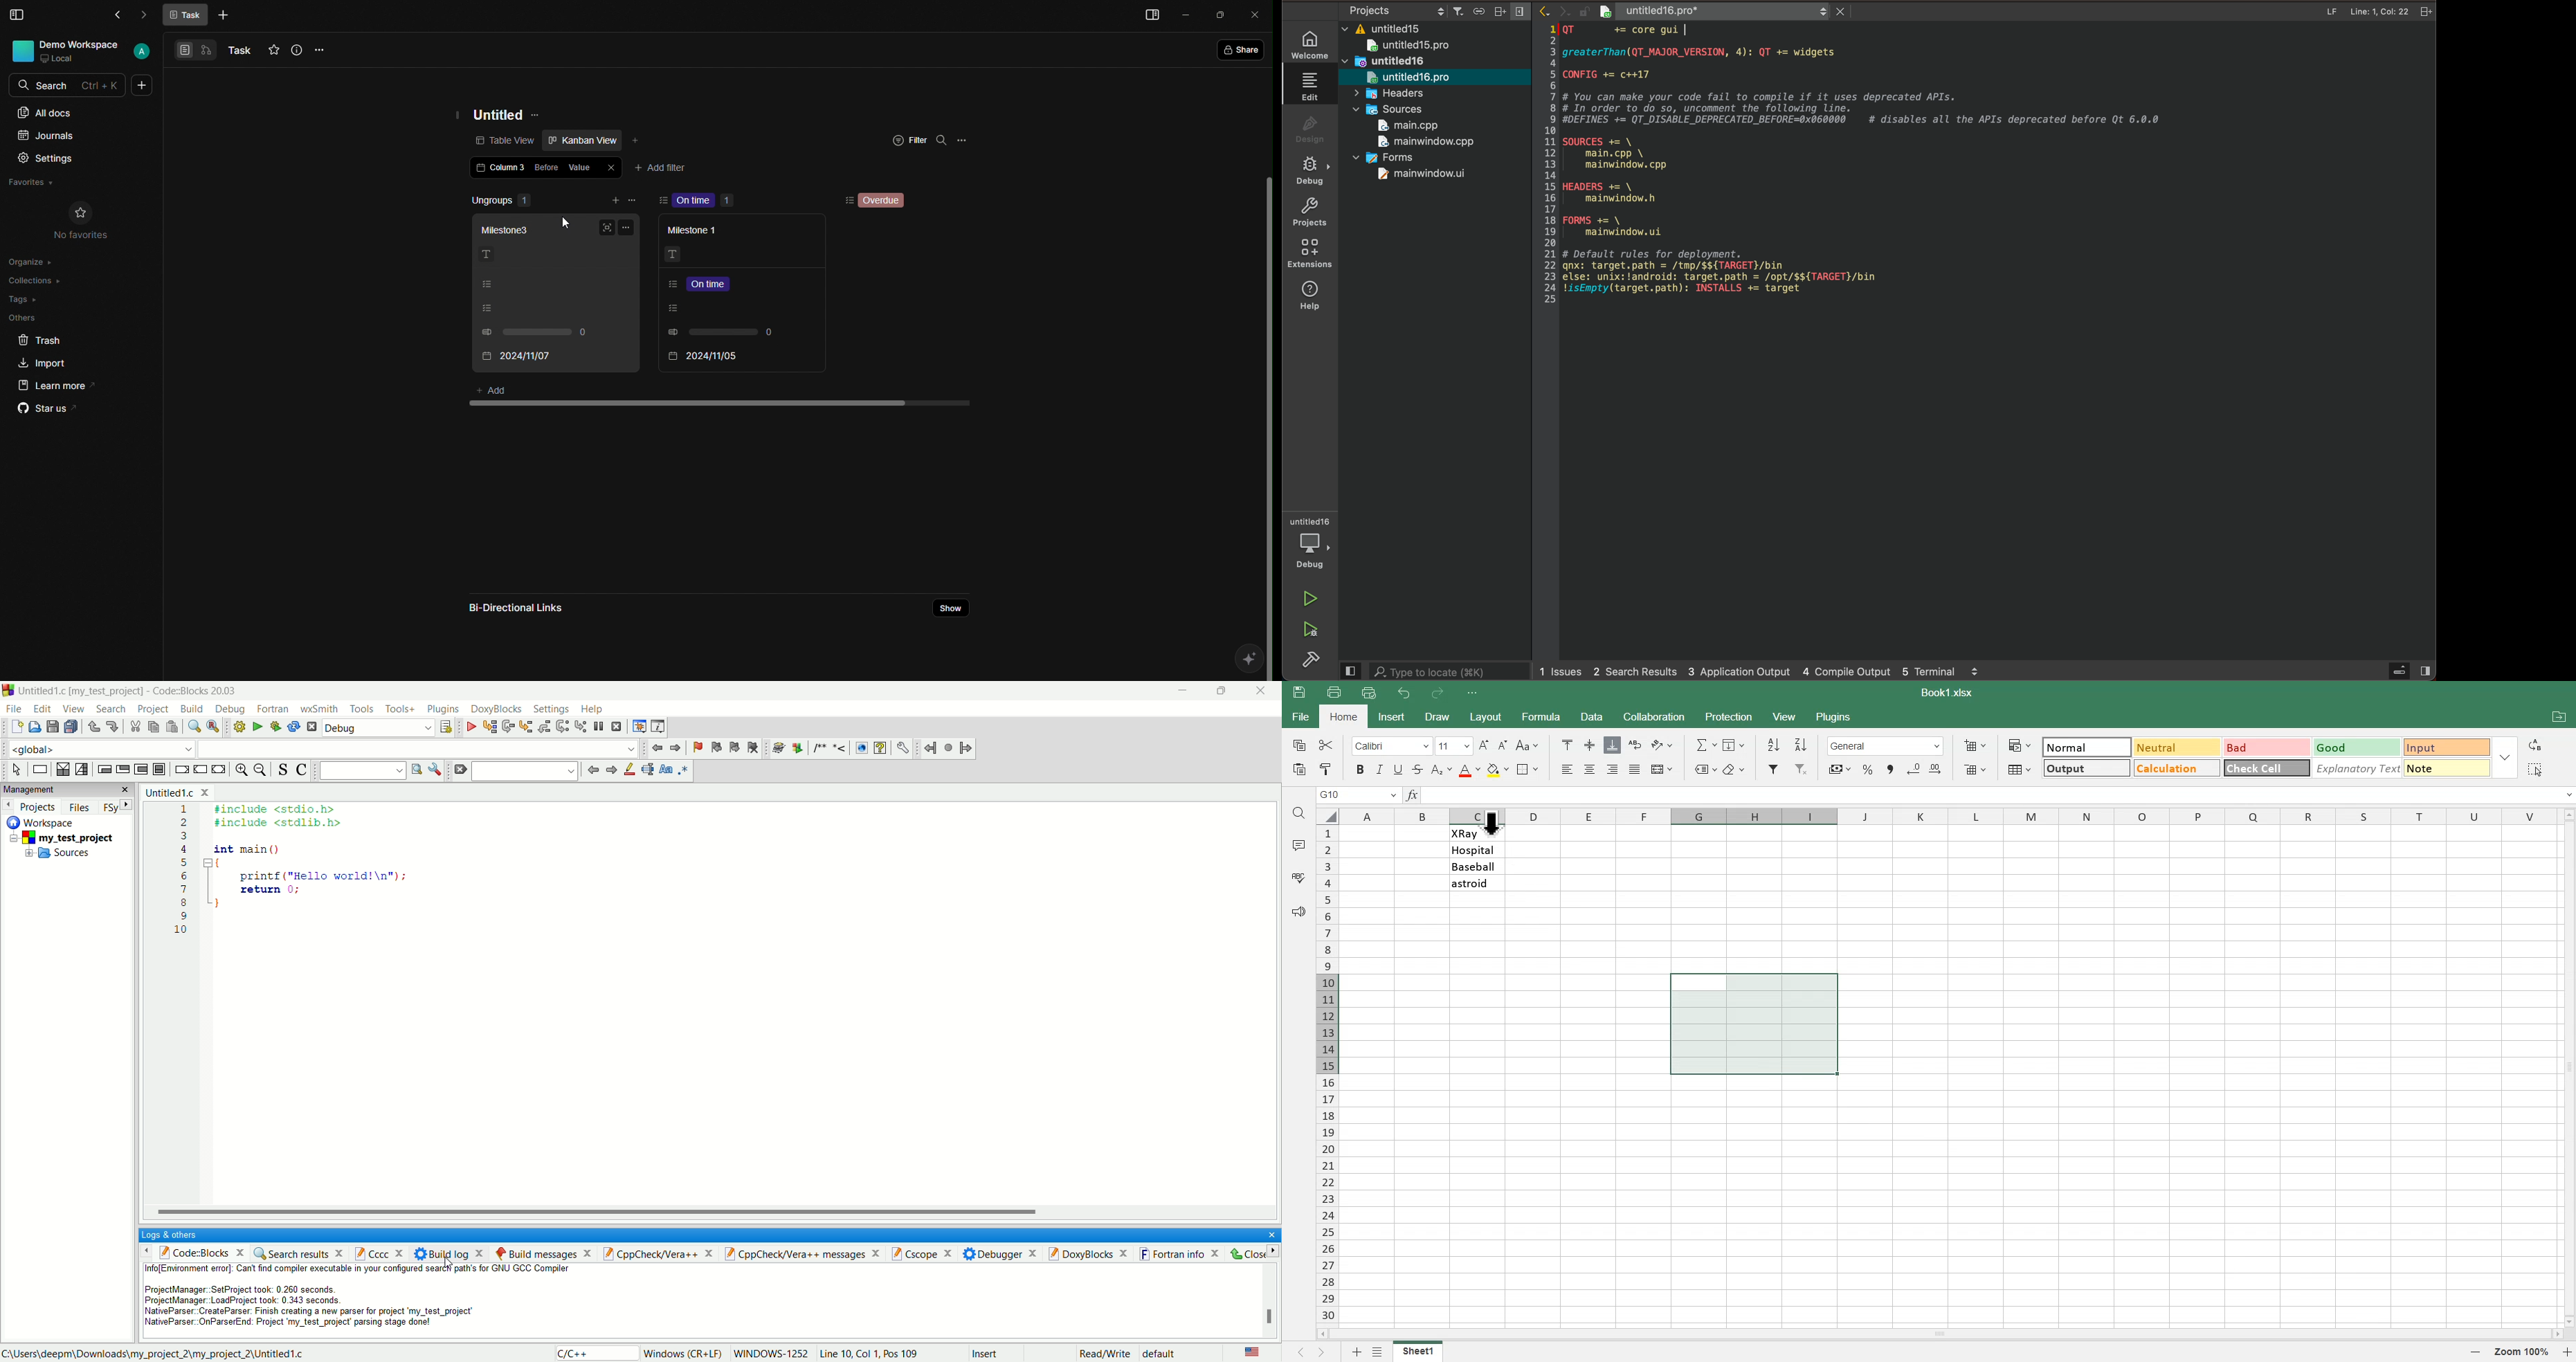 Image resolution: width=2576 pixels, height=1372 pixels. Describe the element at coordinates (143, 770) in the screenshot. I see `counting loop` at that location.